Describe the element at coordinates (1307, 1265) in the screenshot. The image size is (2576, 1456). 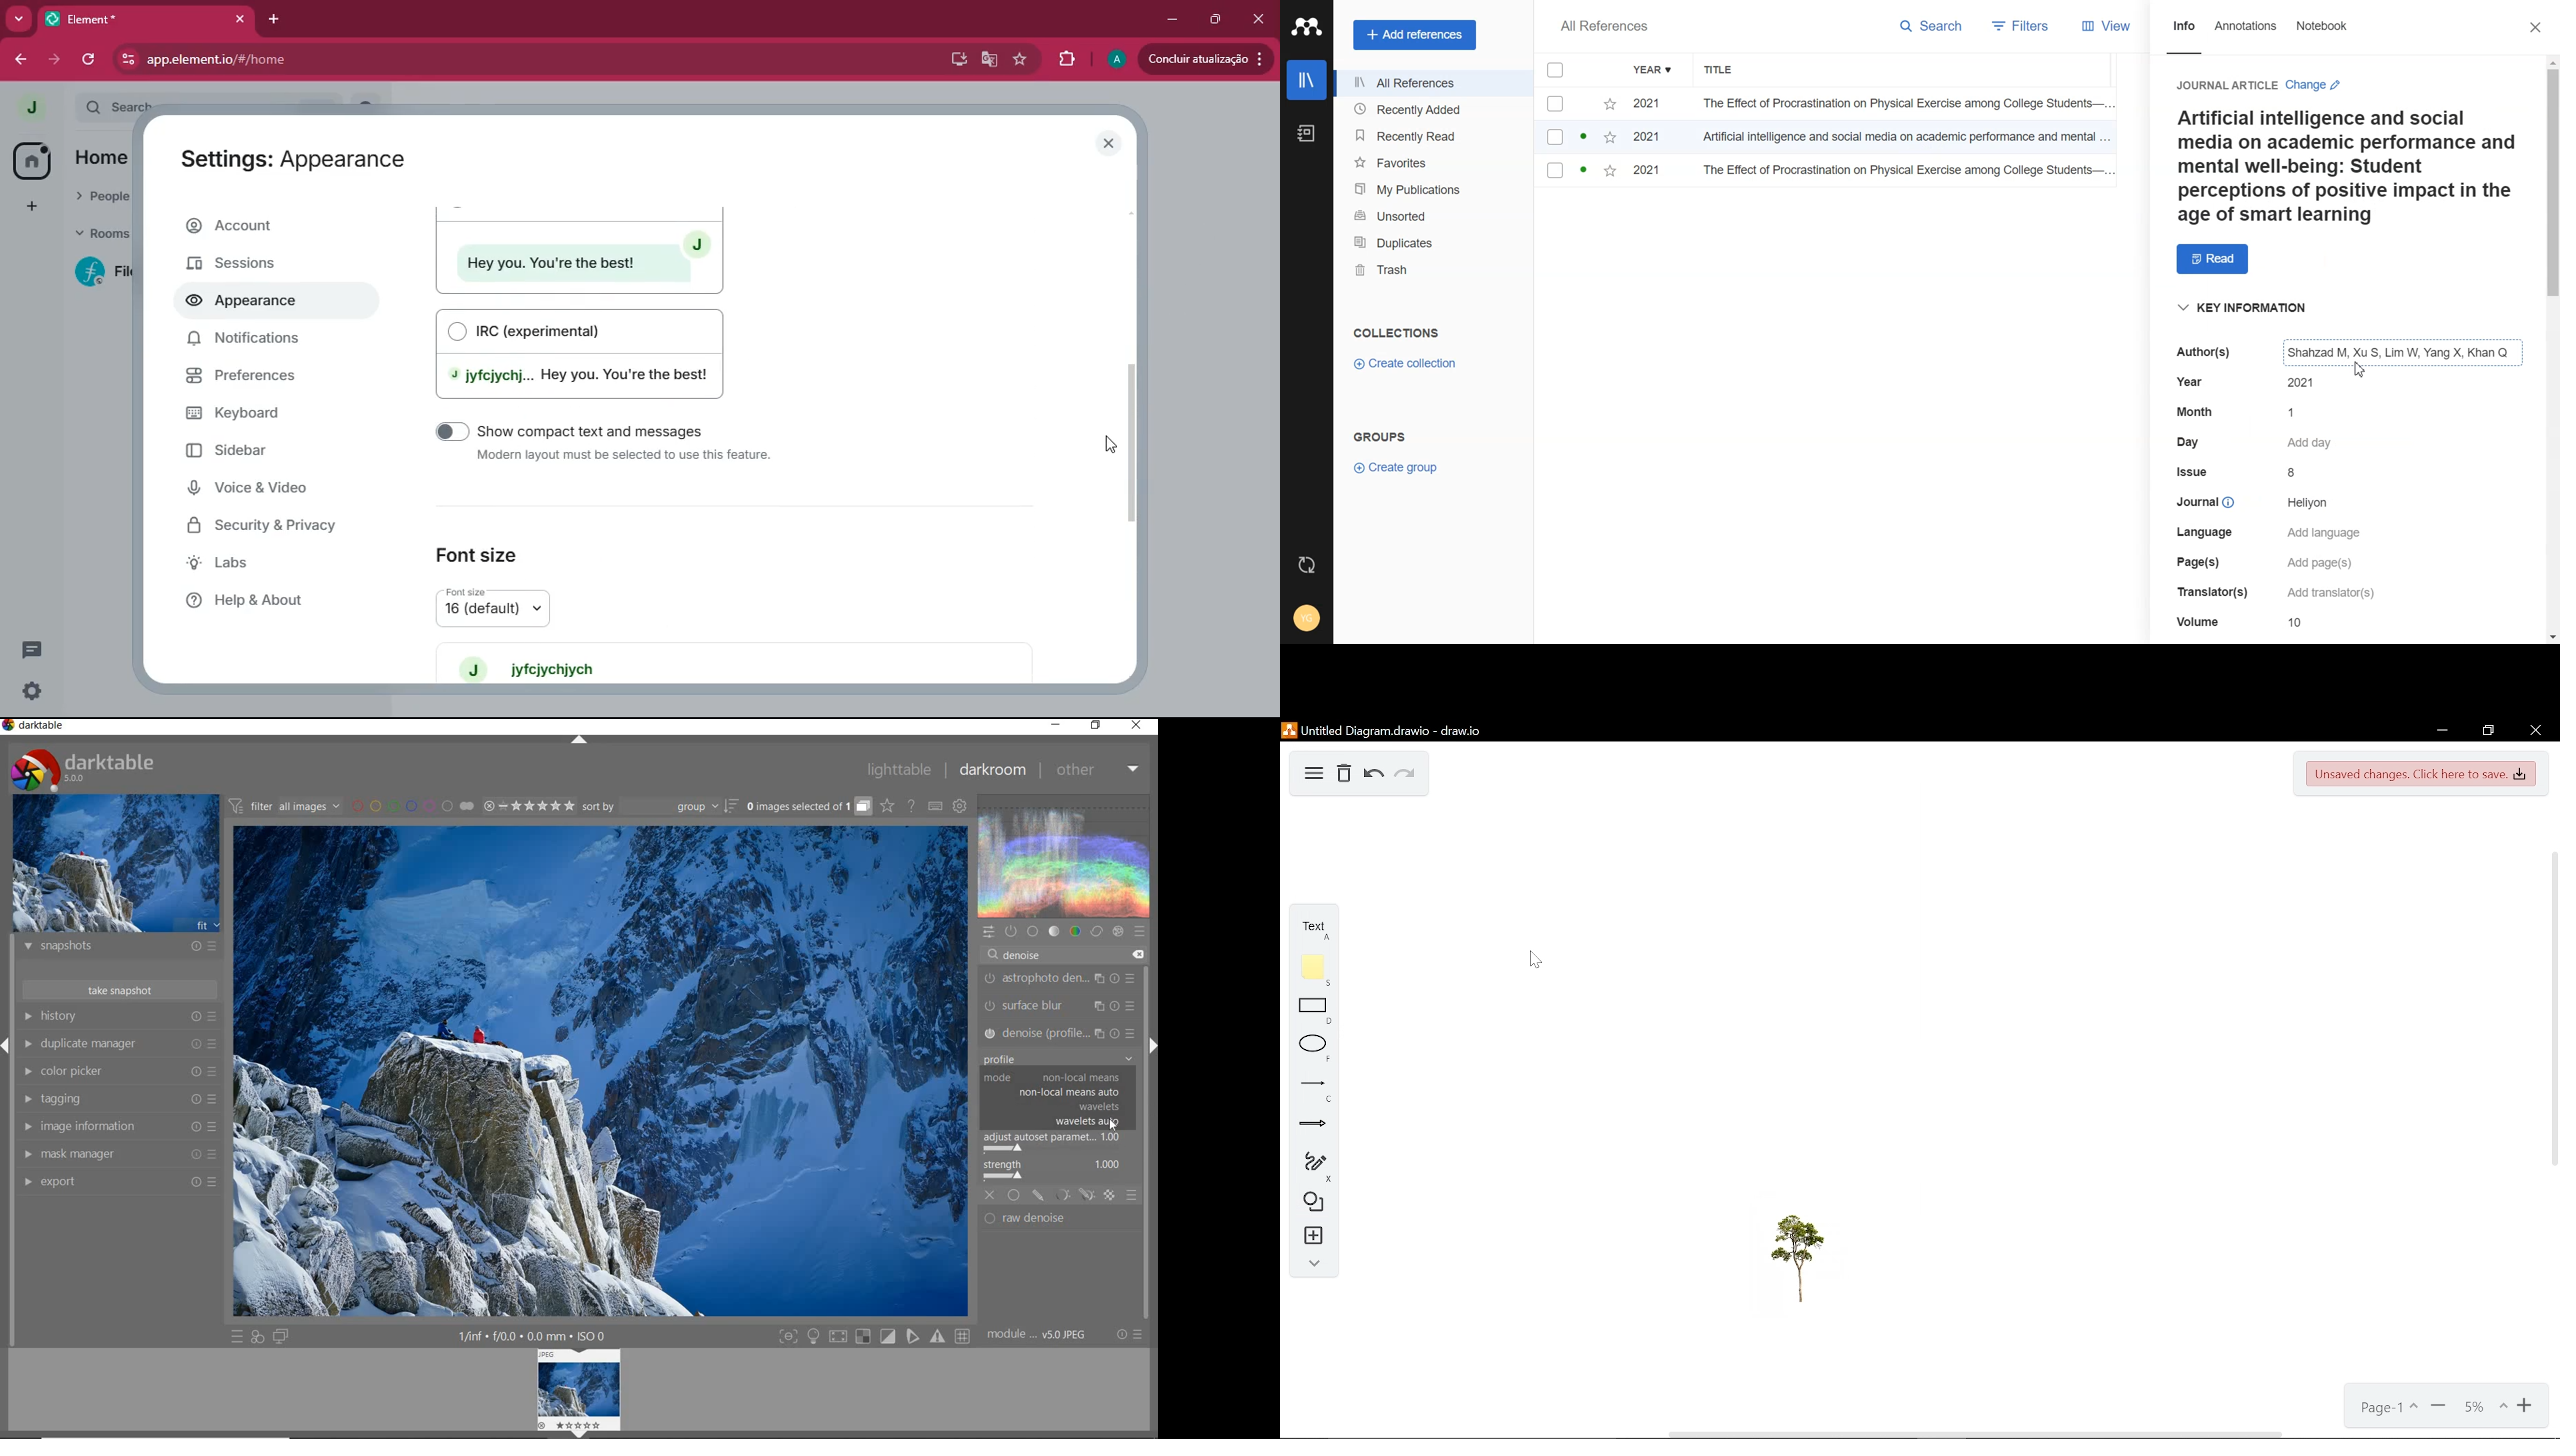
I see `Collapse` at that location.